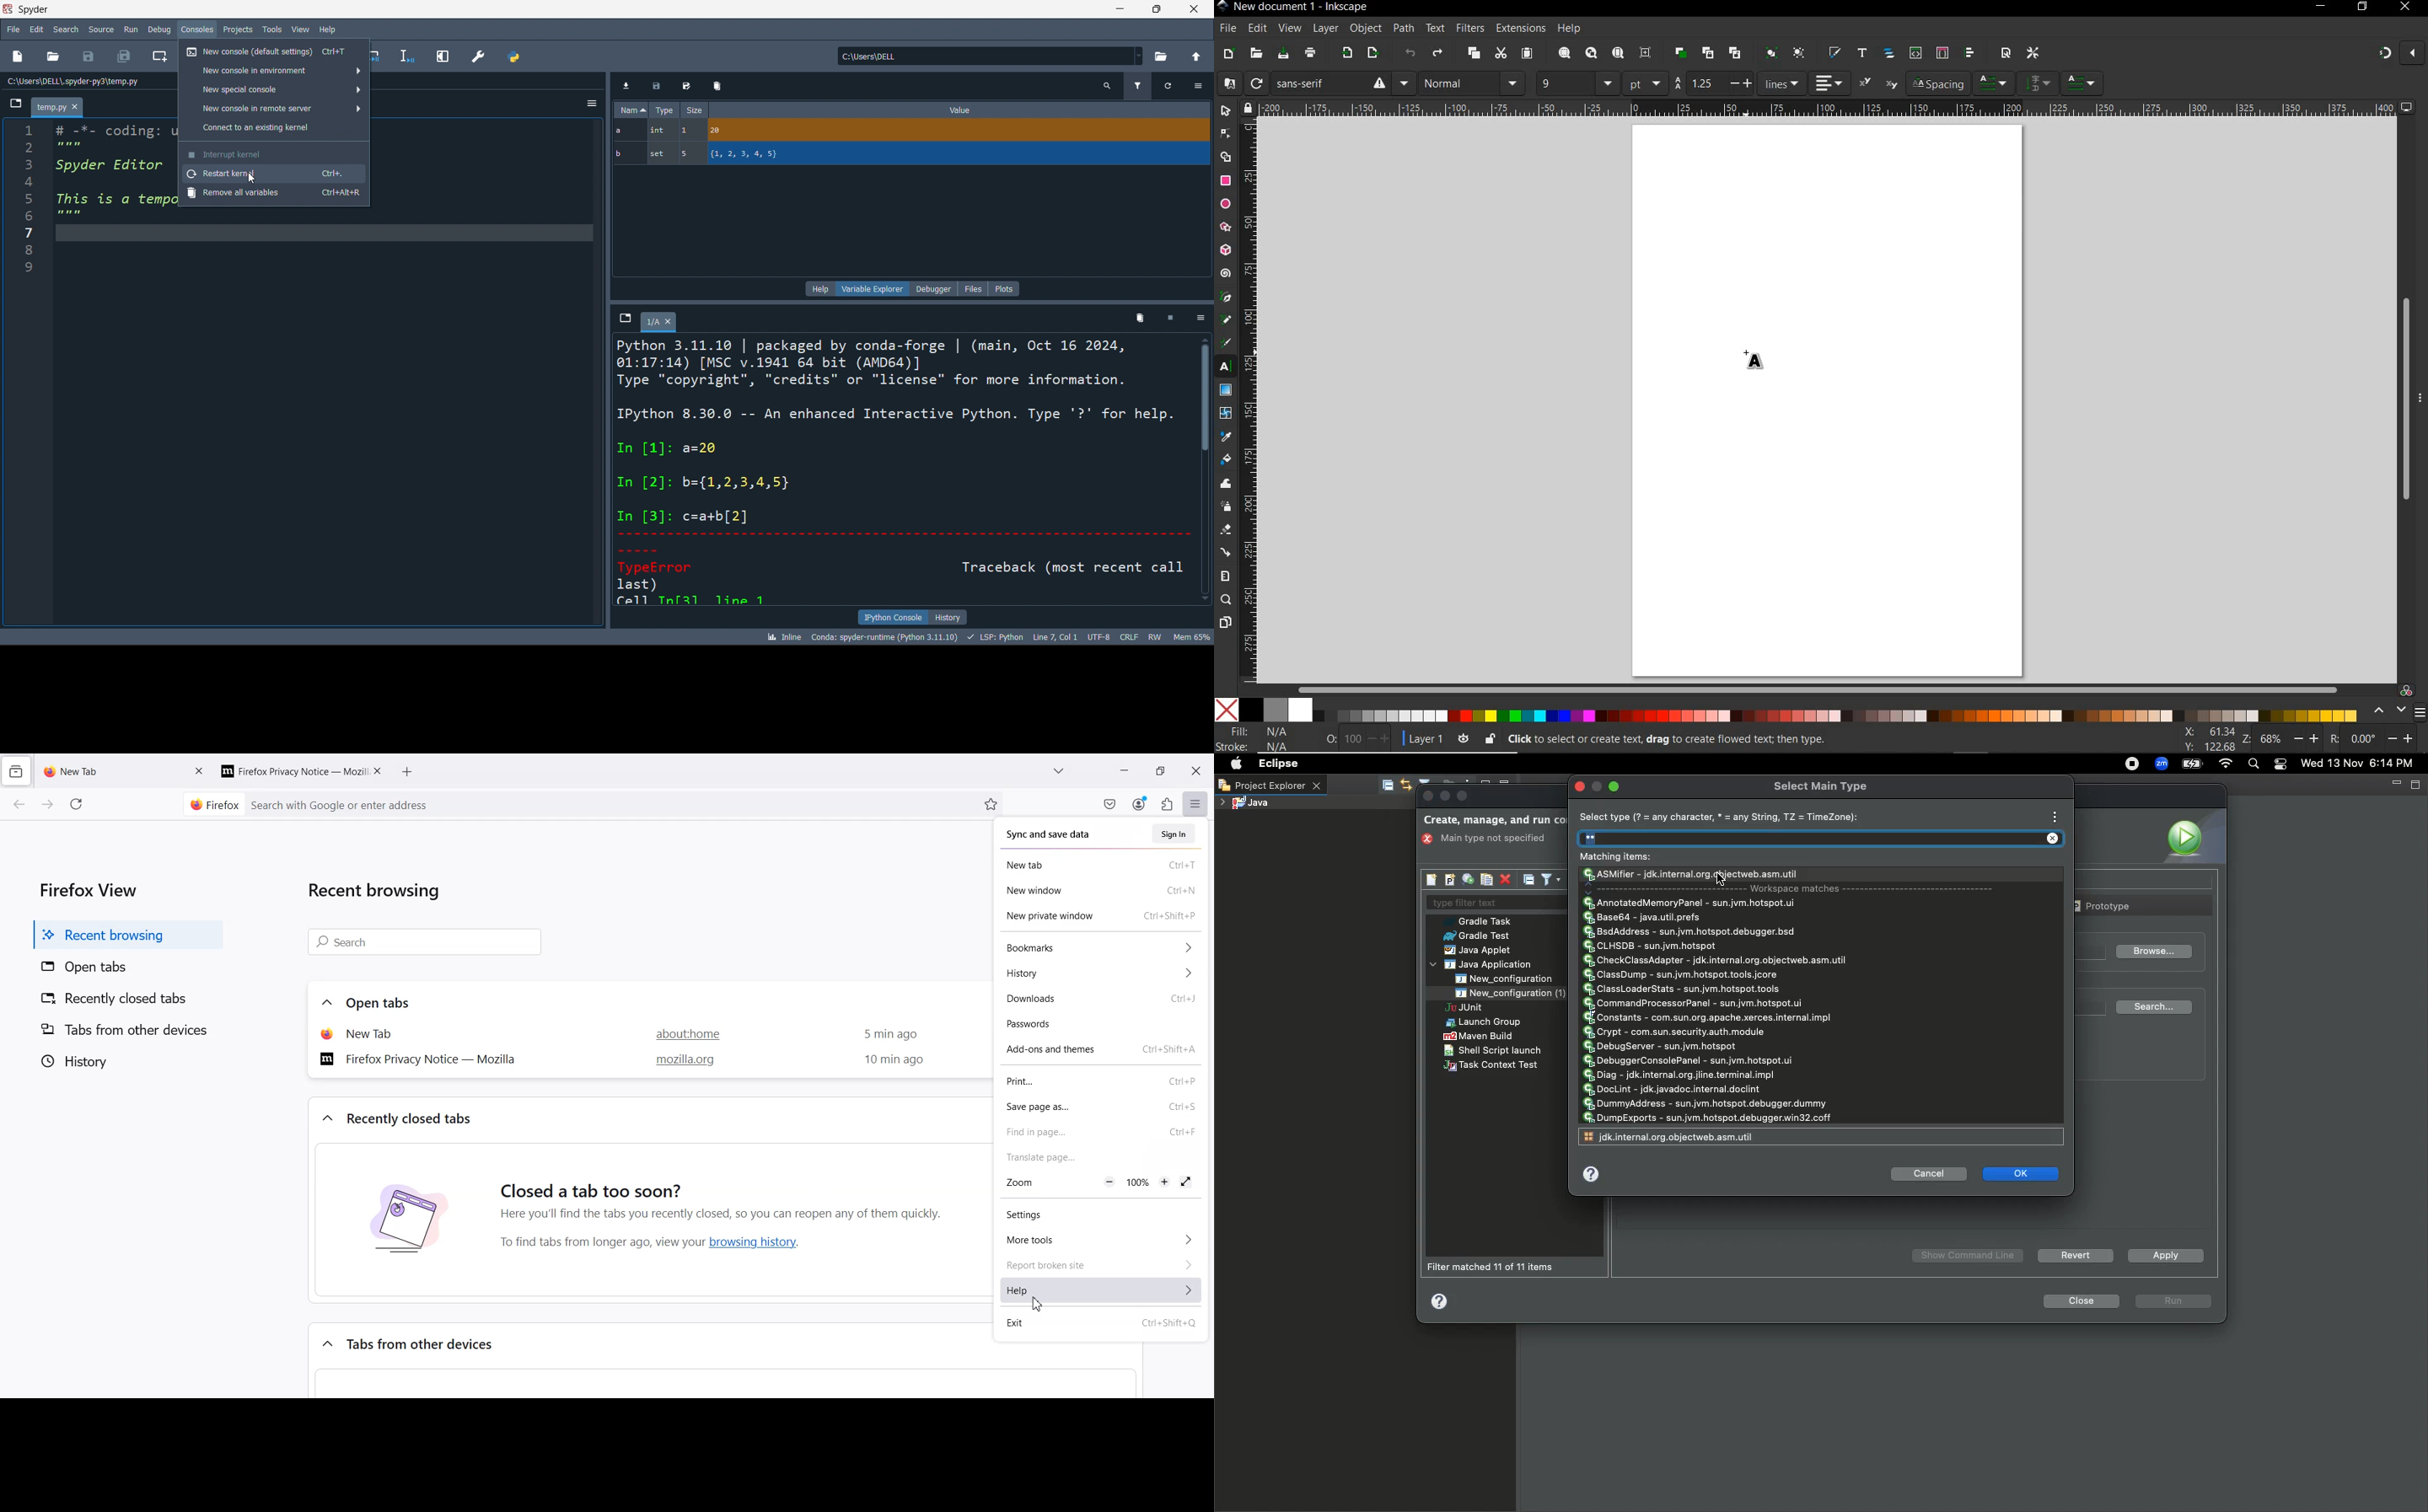 The image size is (2436, 1512). I want to click on copy, so click(1474, 54).